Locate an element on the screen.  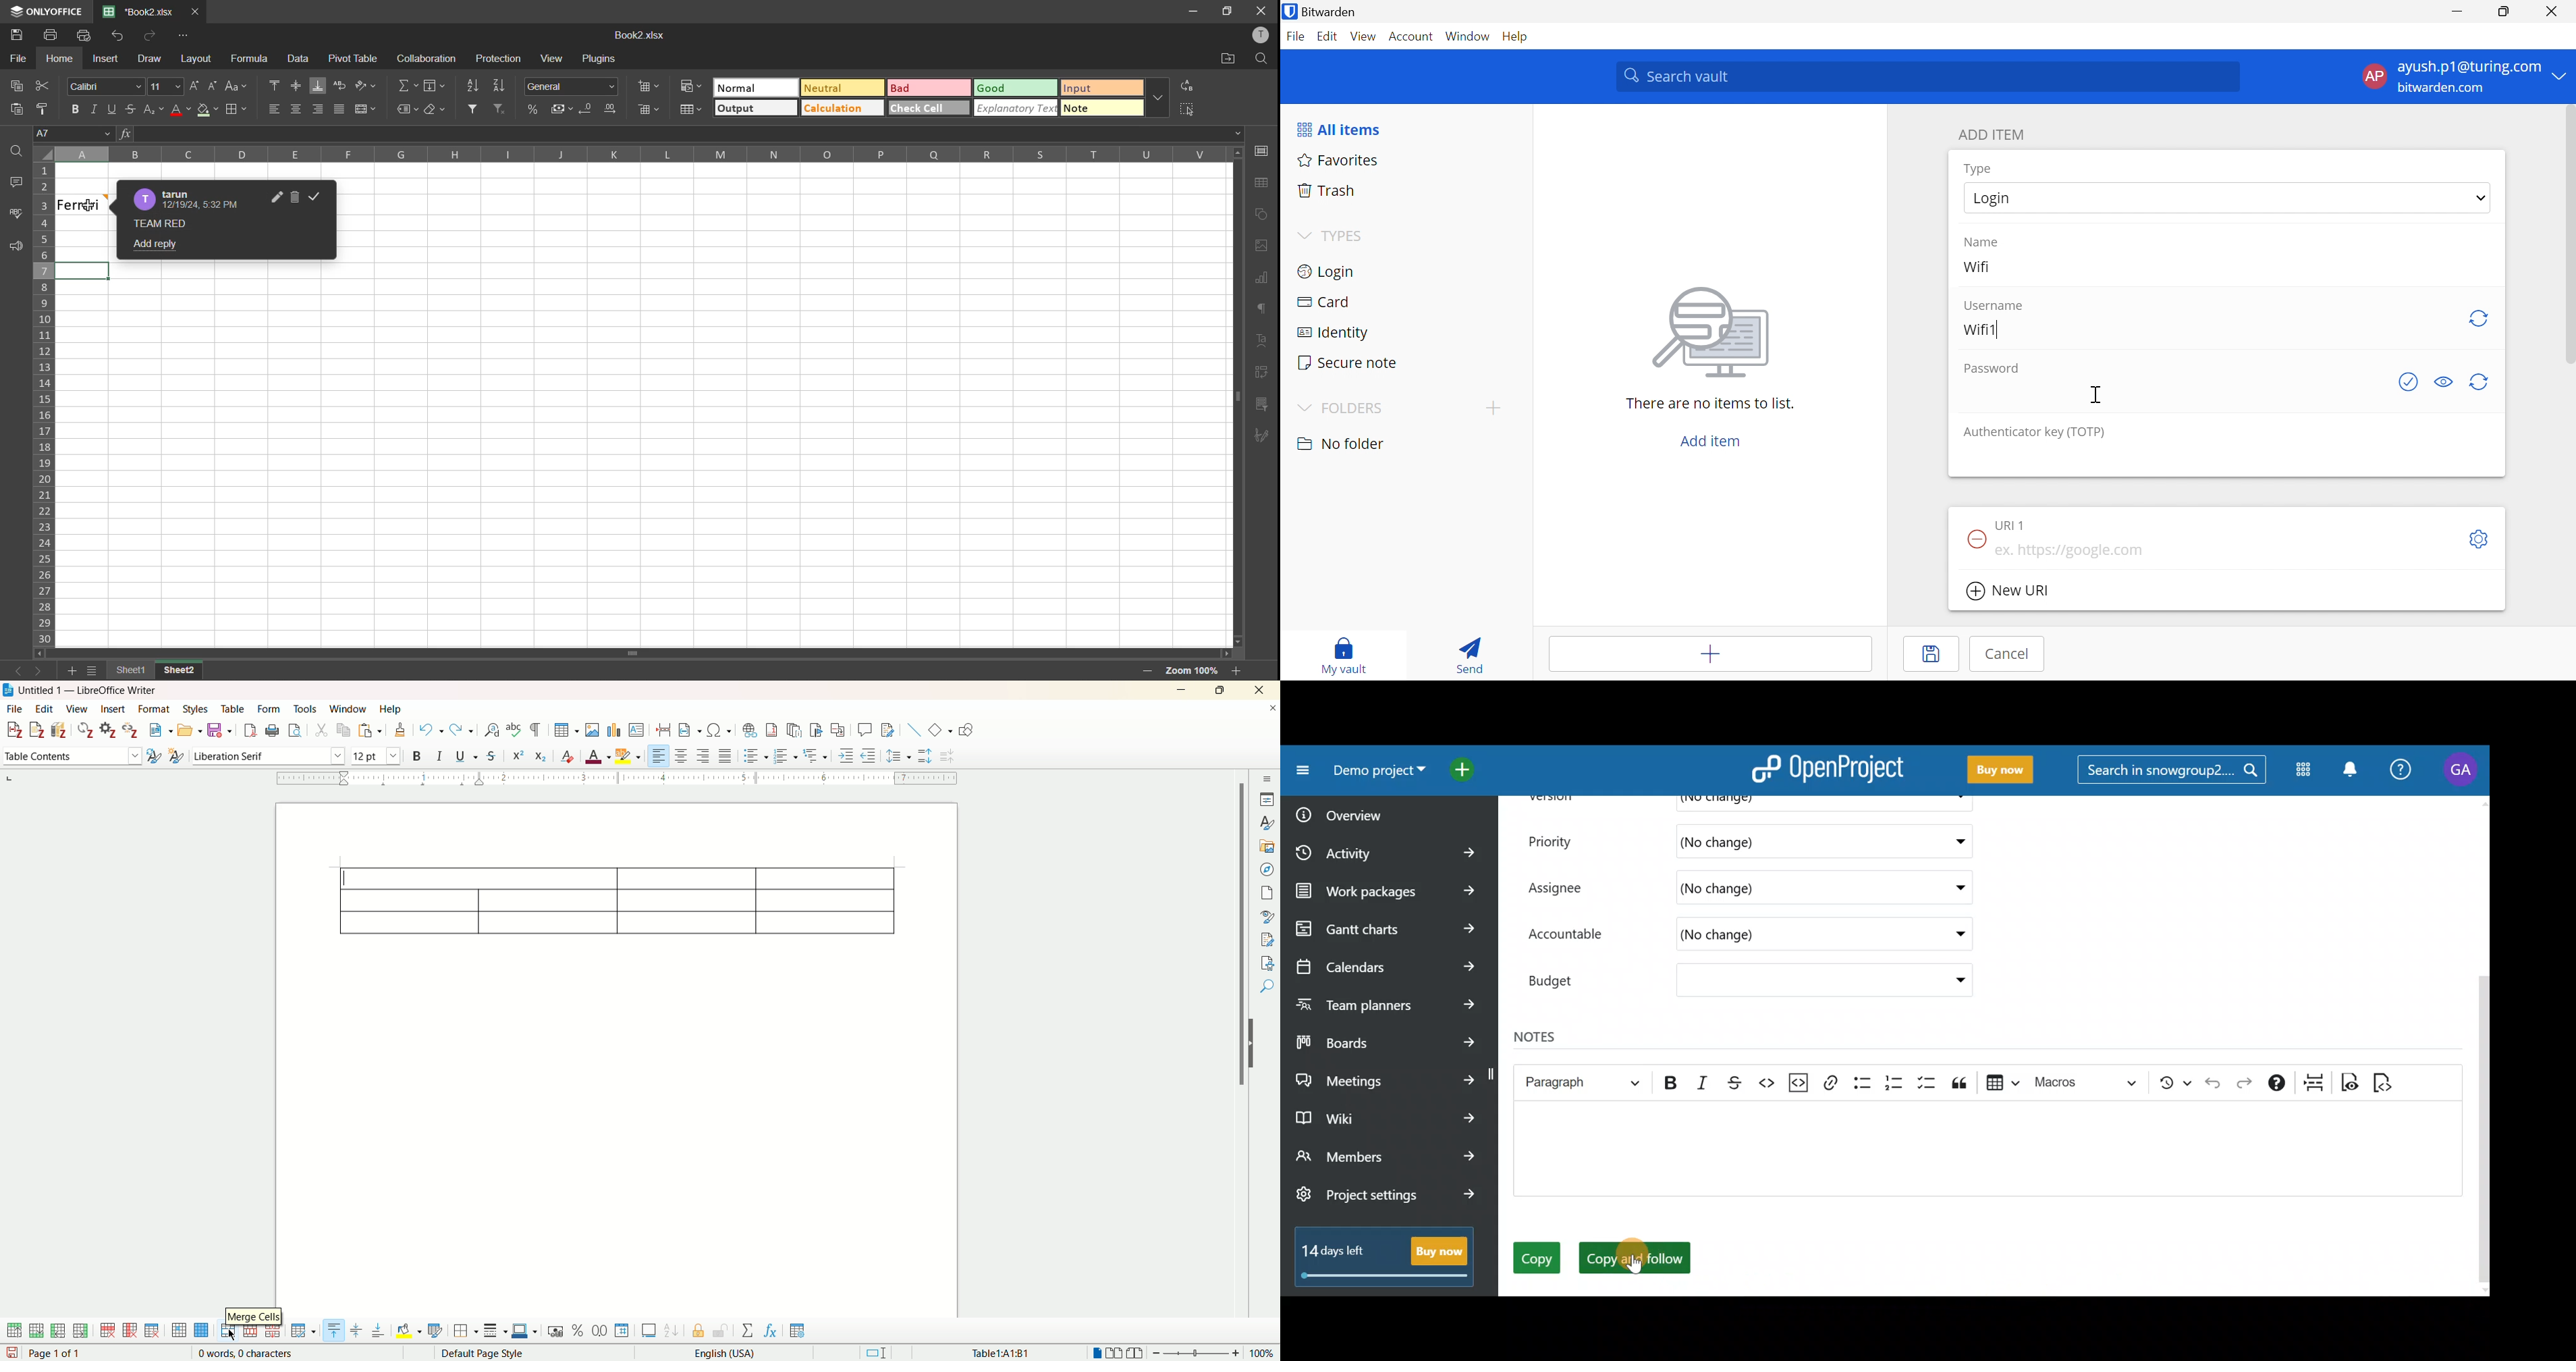
new is located at coordinates (159, 730).